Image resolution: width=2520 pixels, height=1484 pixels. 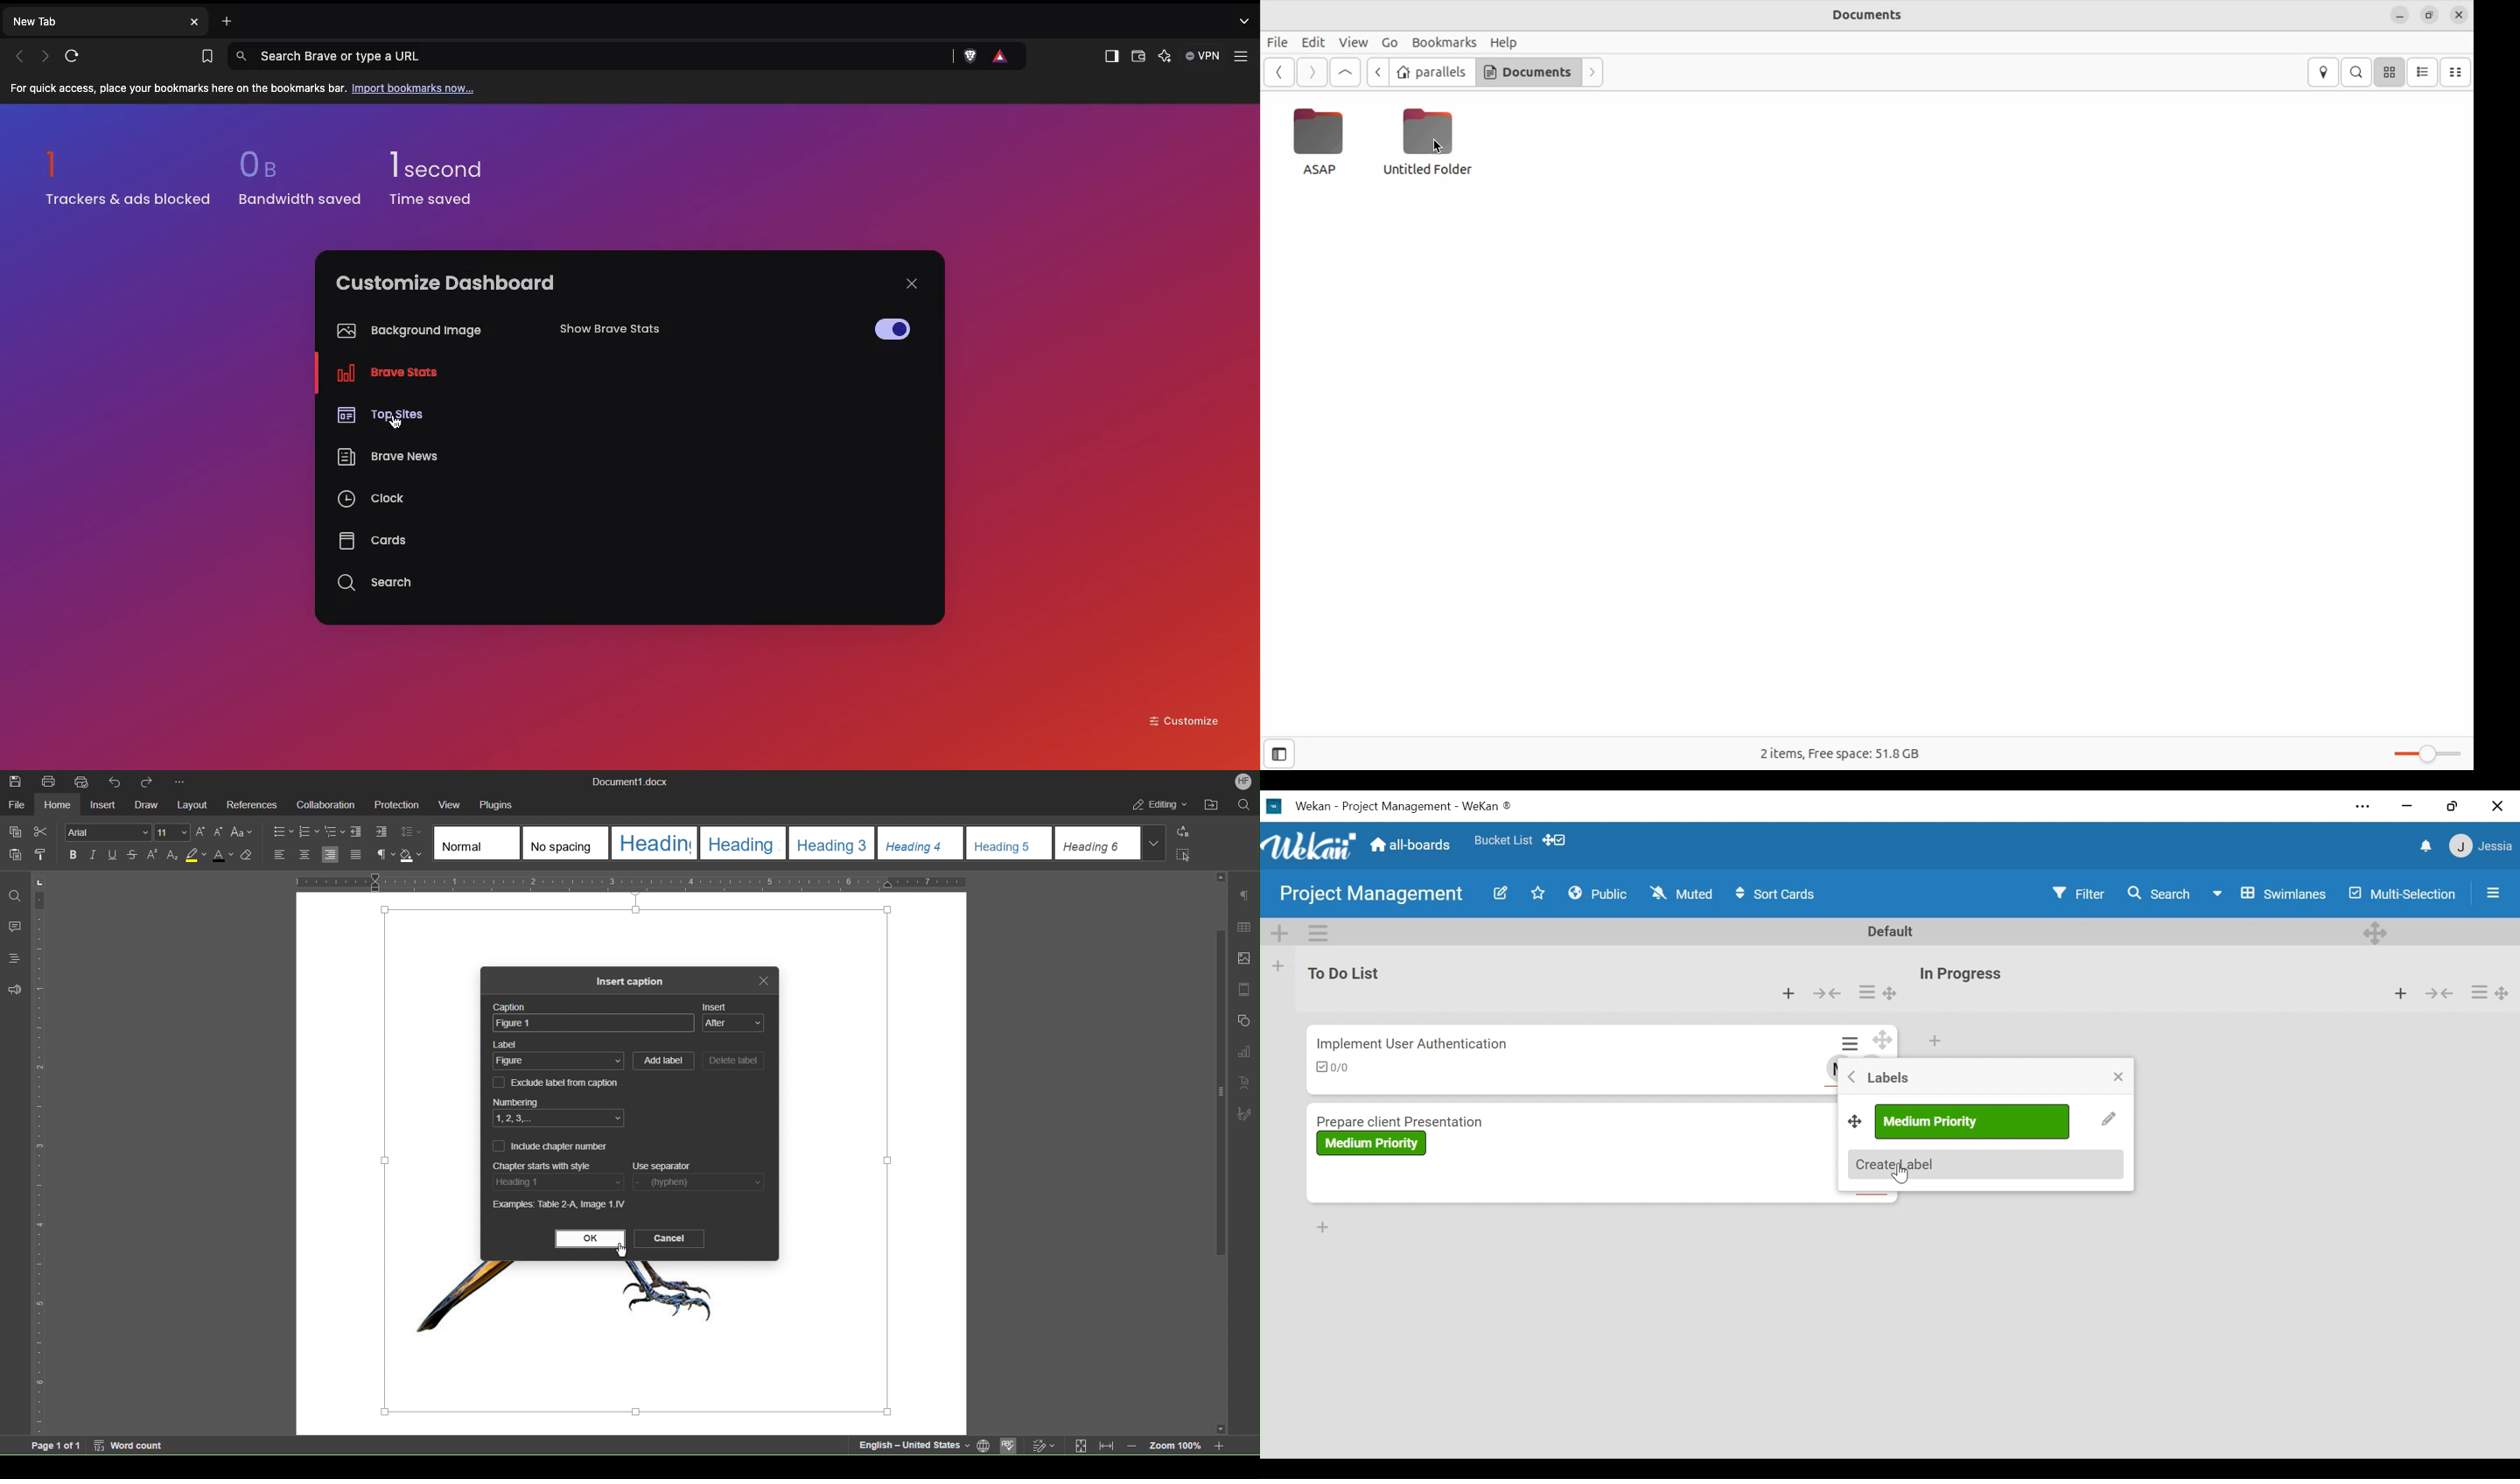 I want to click on close, so click(x=2459, y=15).